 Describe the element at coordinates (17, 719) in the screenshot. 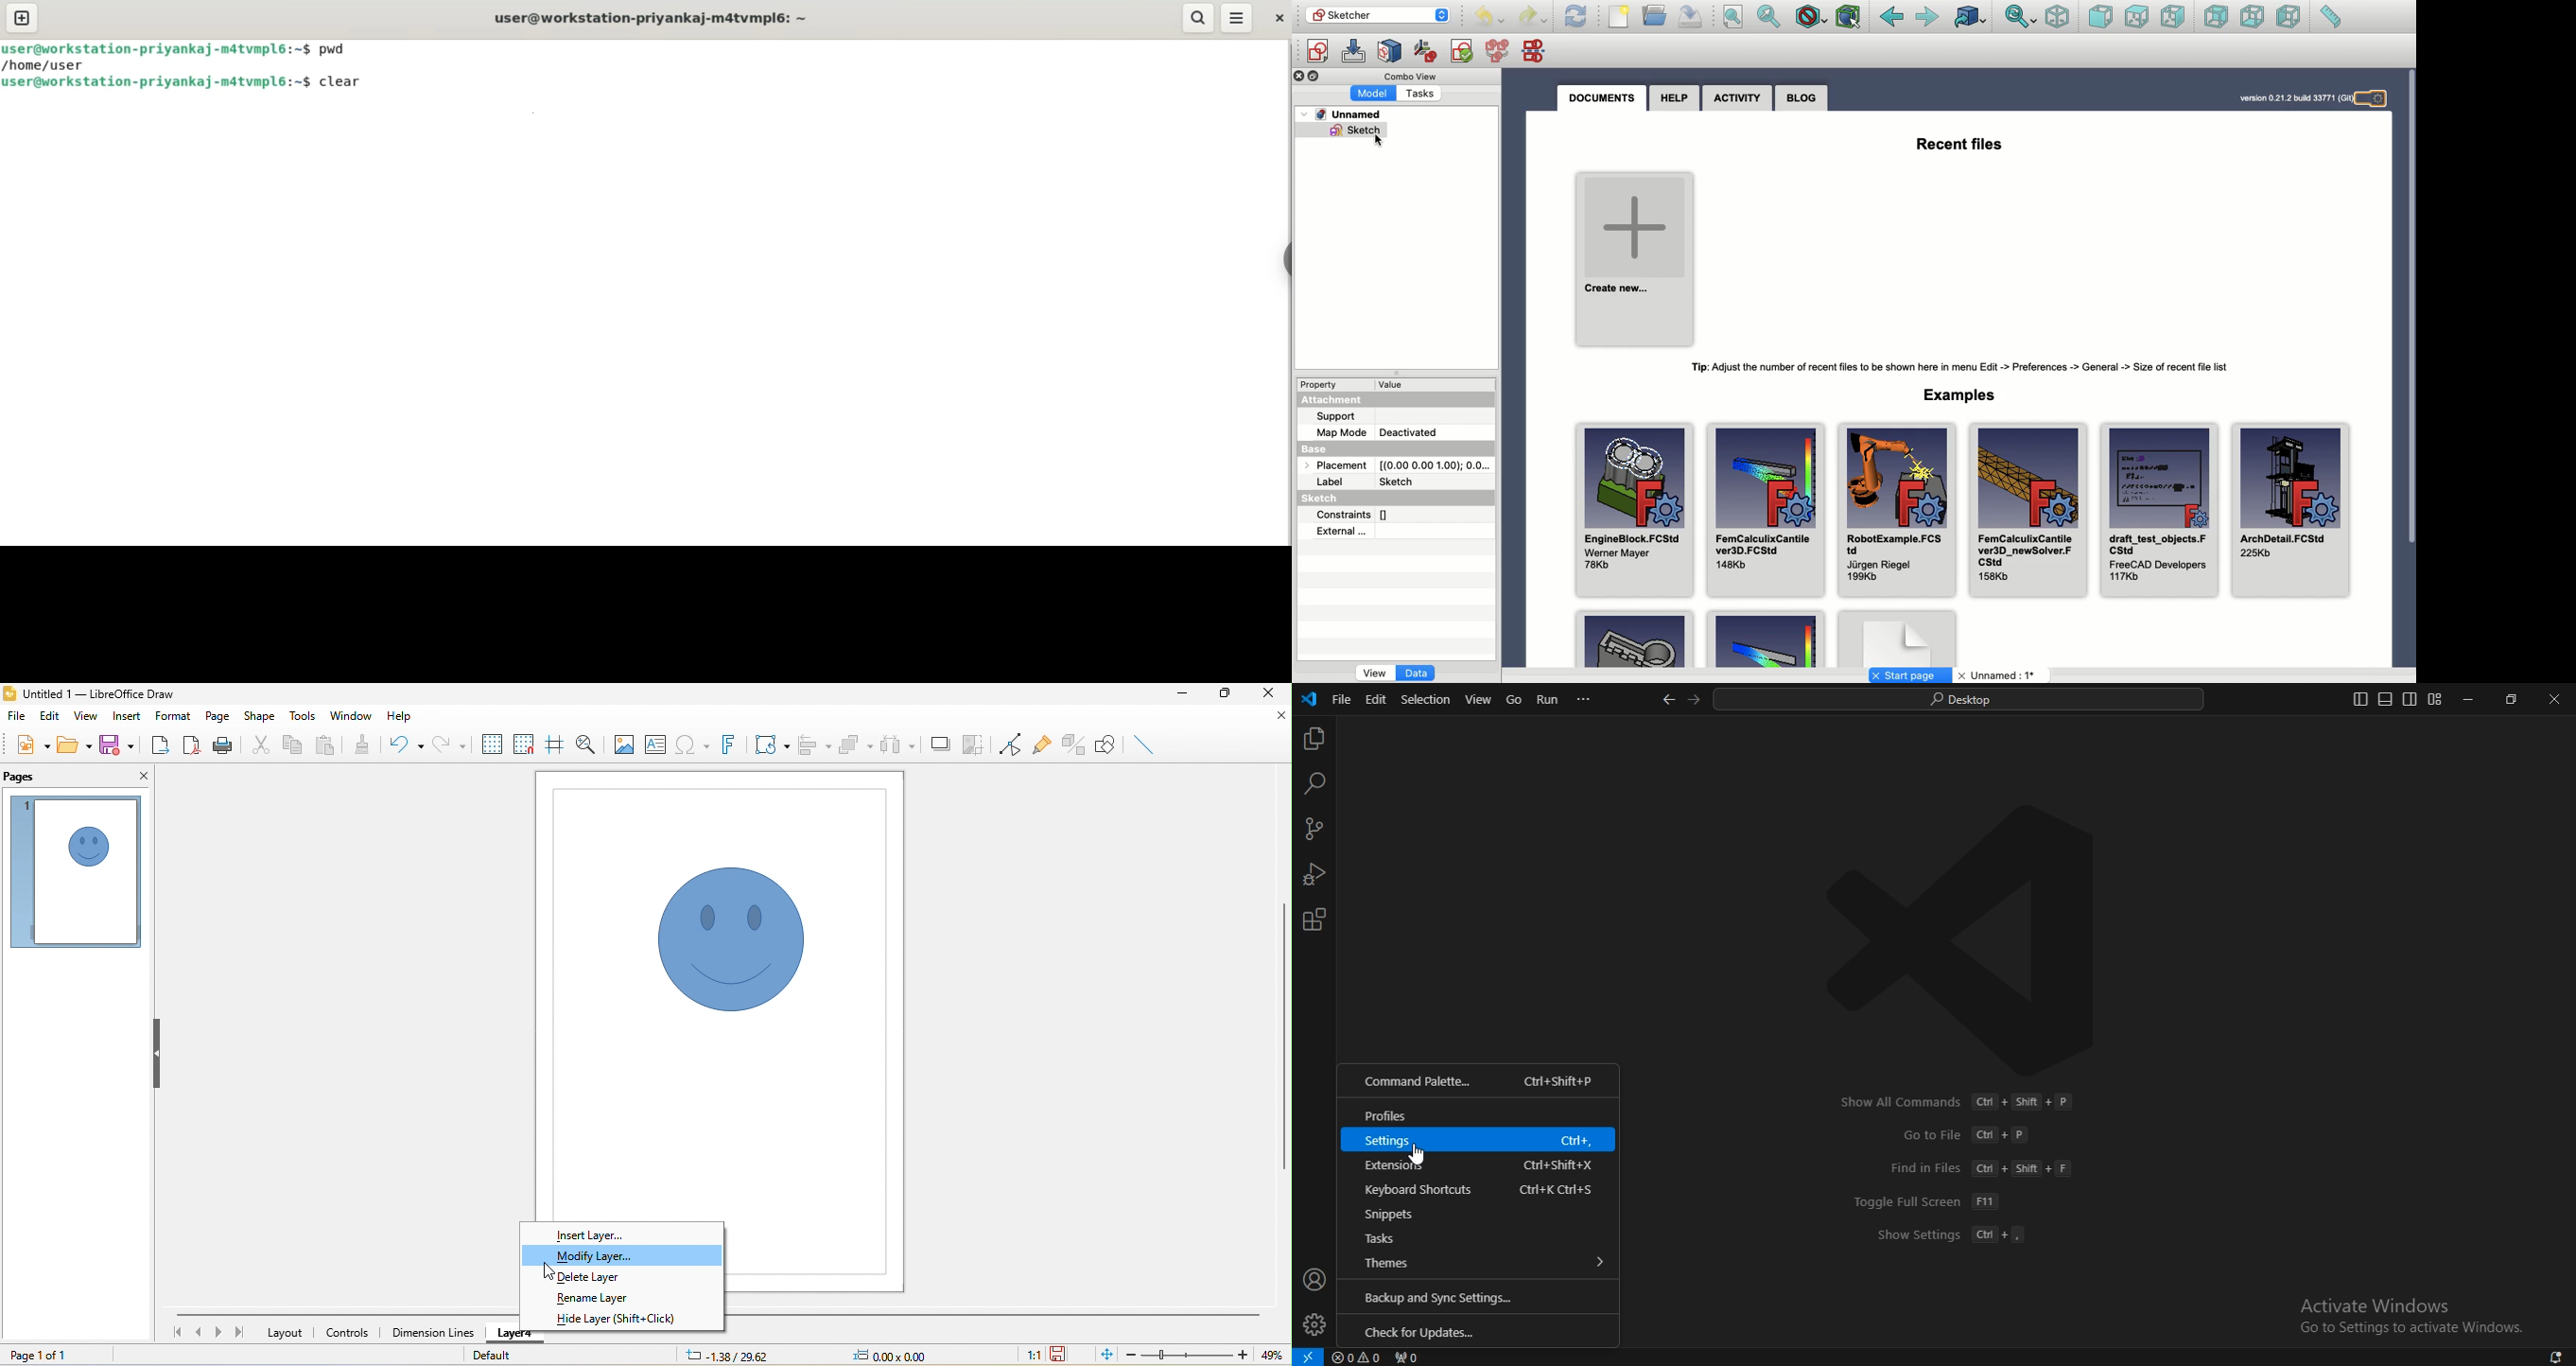

I see `file` at that location.